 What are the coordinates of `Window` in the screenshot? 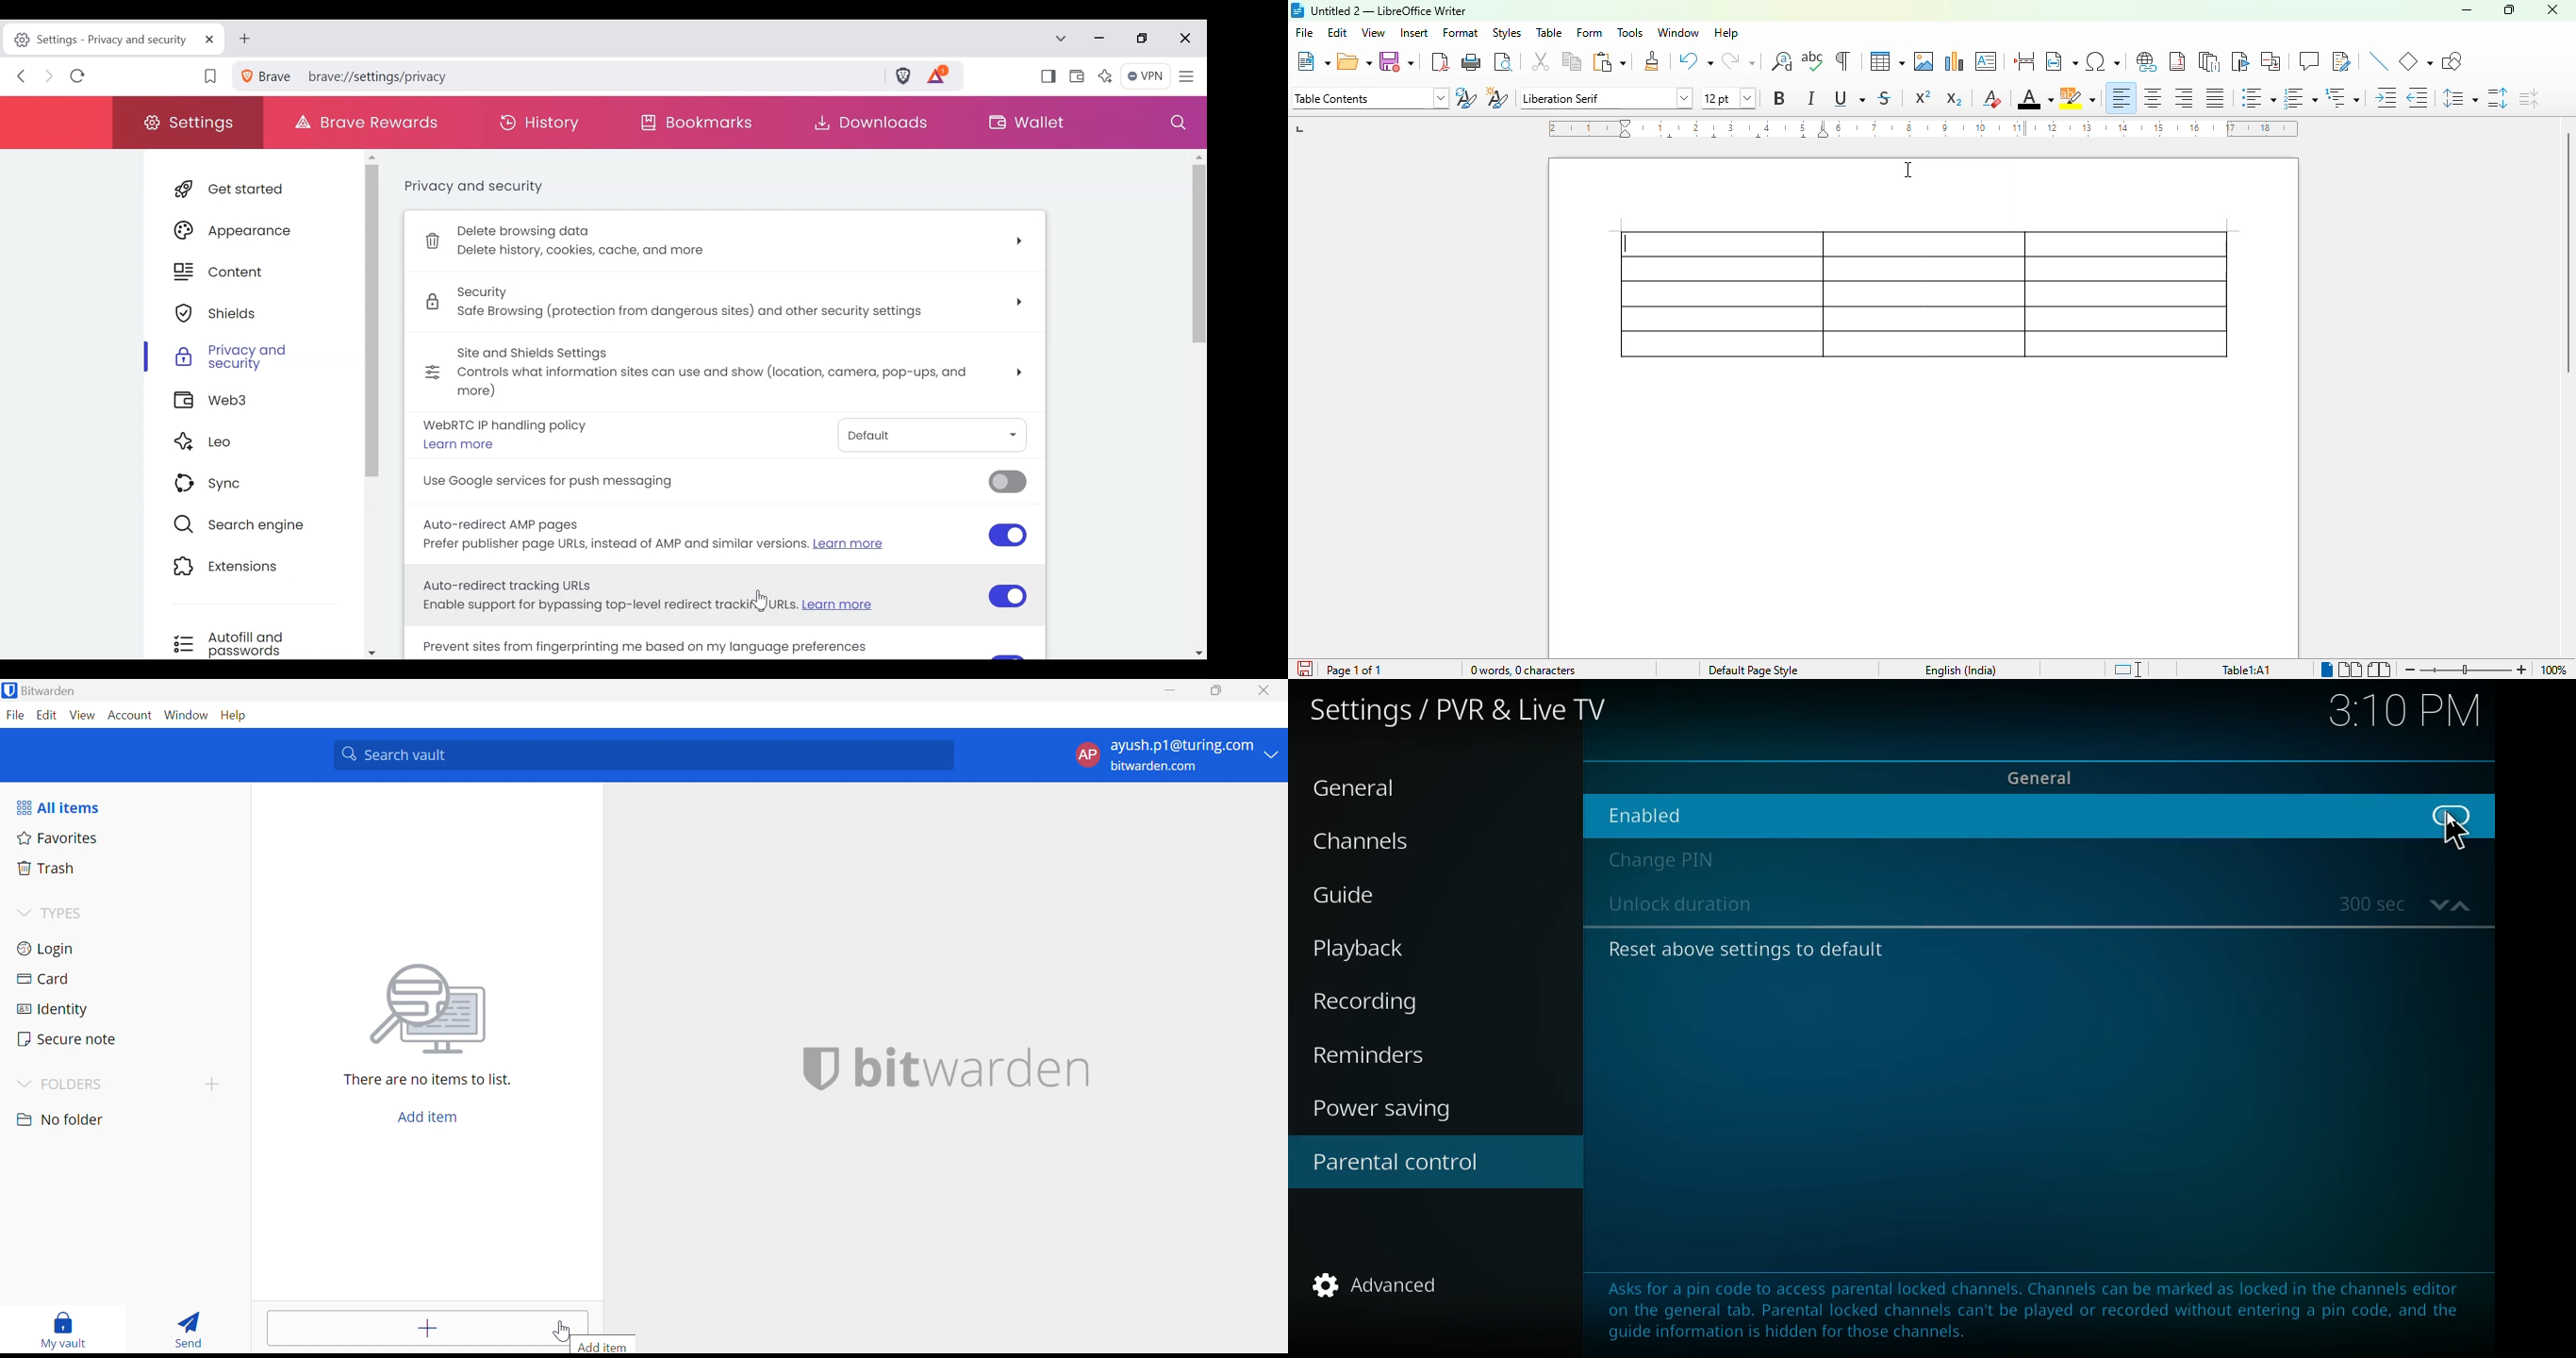 It's located at (188, 715).